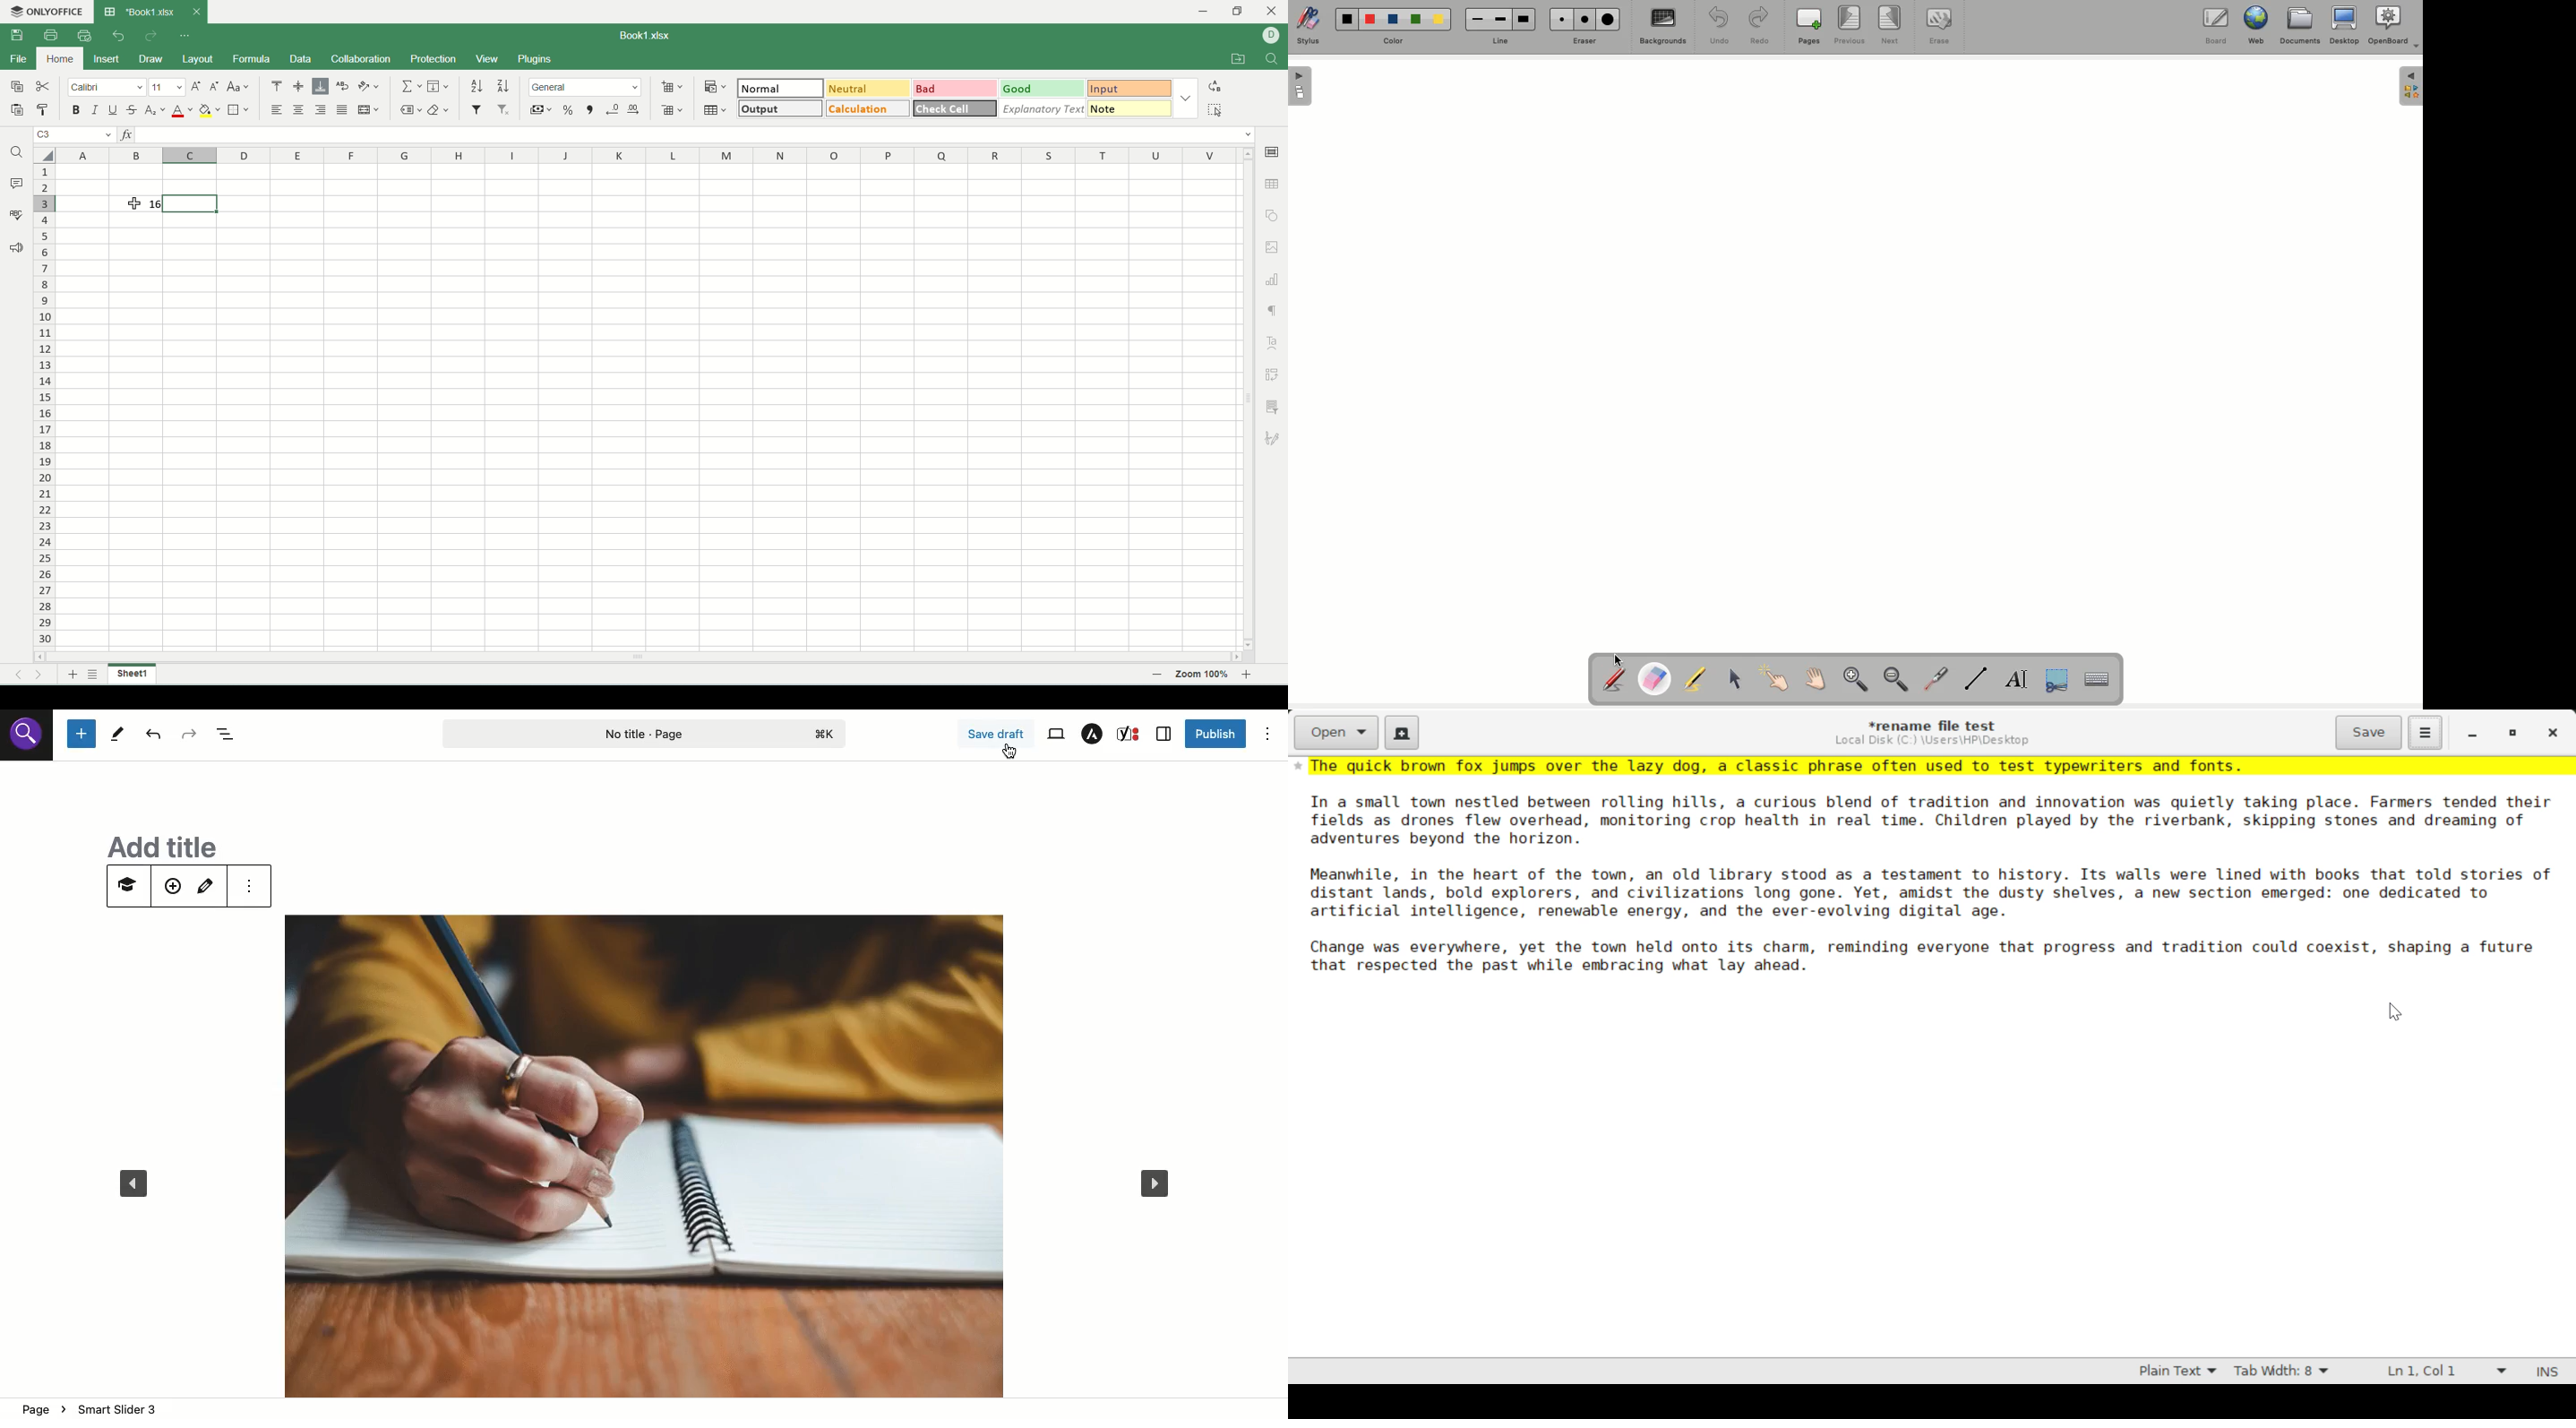 The height and width of the screenshot is (1428, 2576). I want to click on vertical scroll bar, so click(1248, 399).